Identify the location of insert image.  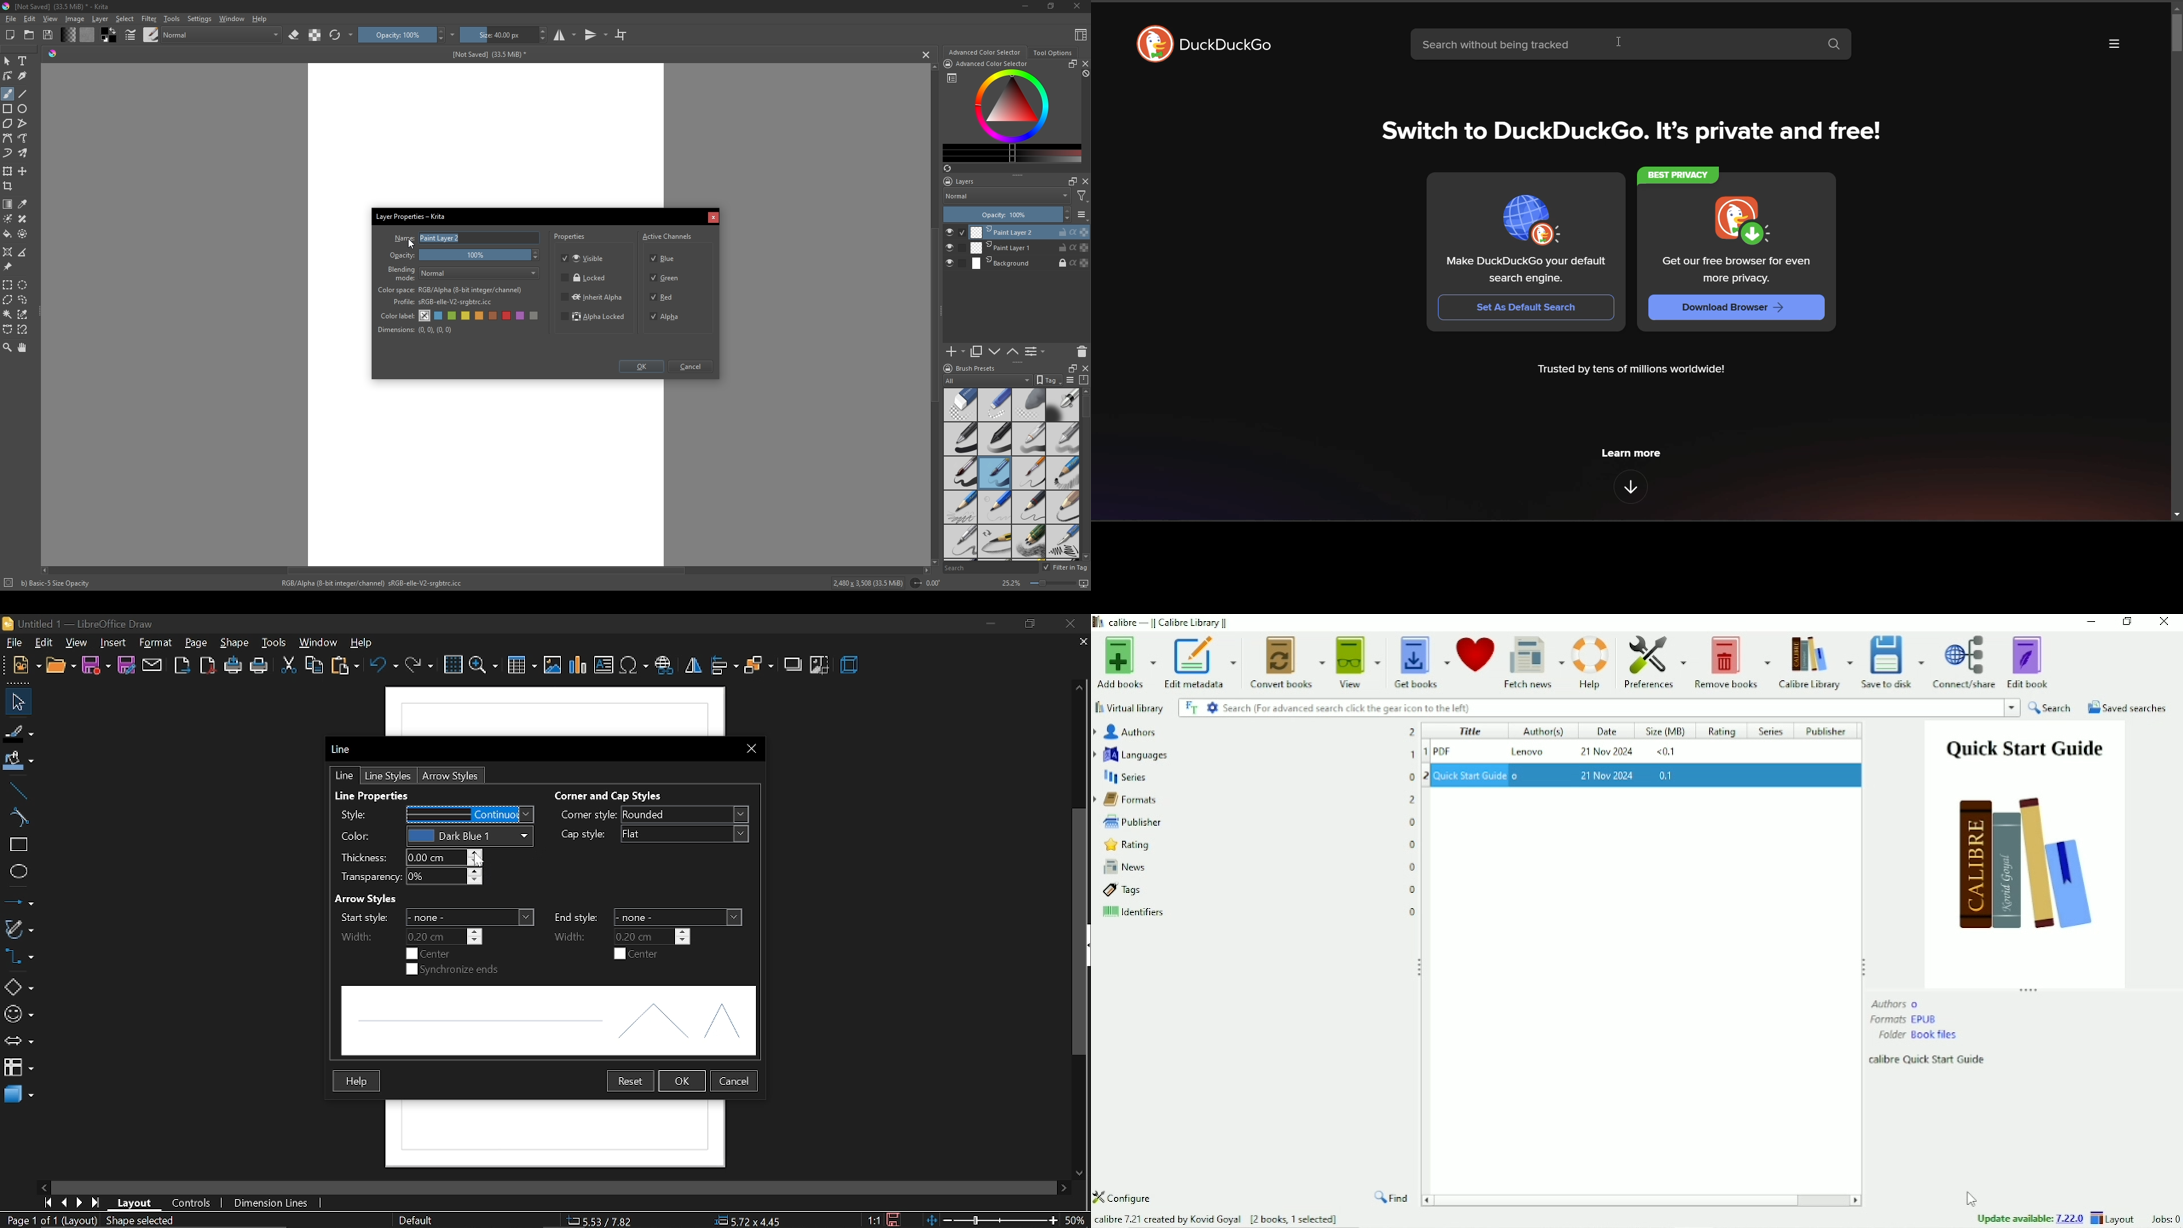
(553, 666).